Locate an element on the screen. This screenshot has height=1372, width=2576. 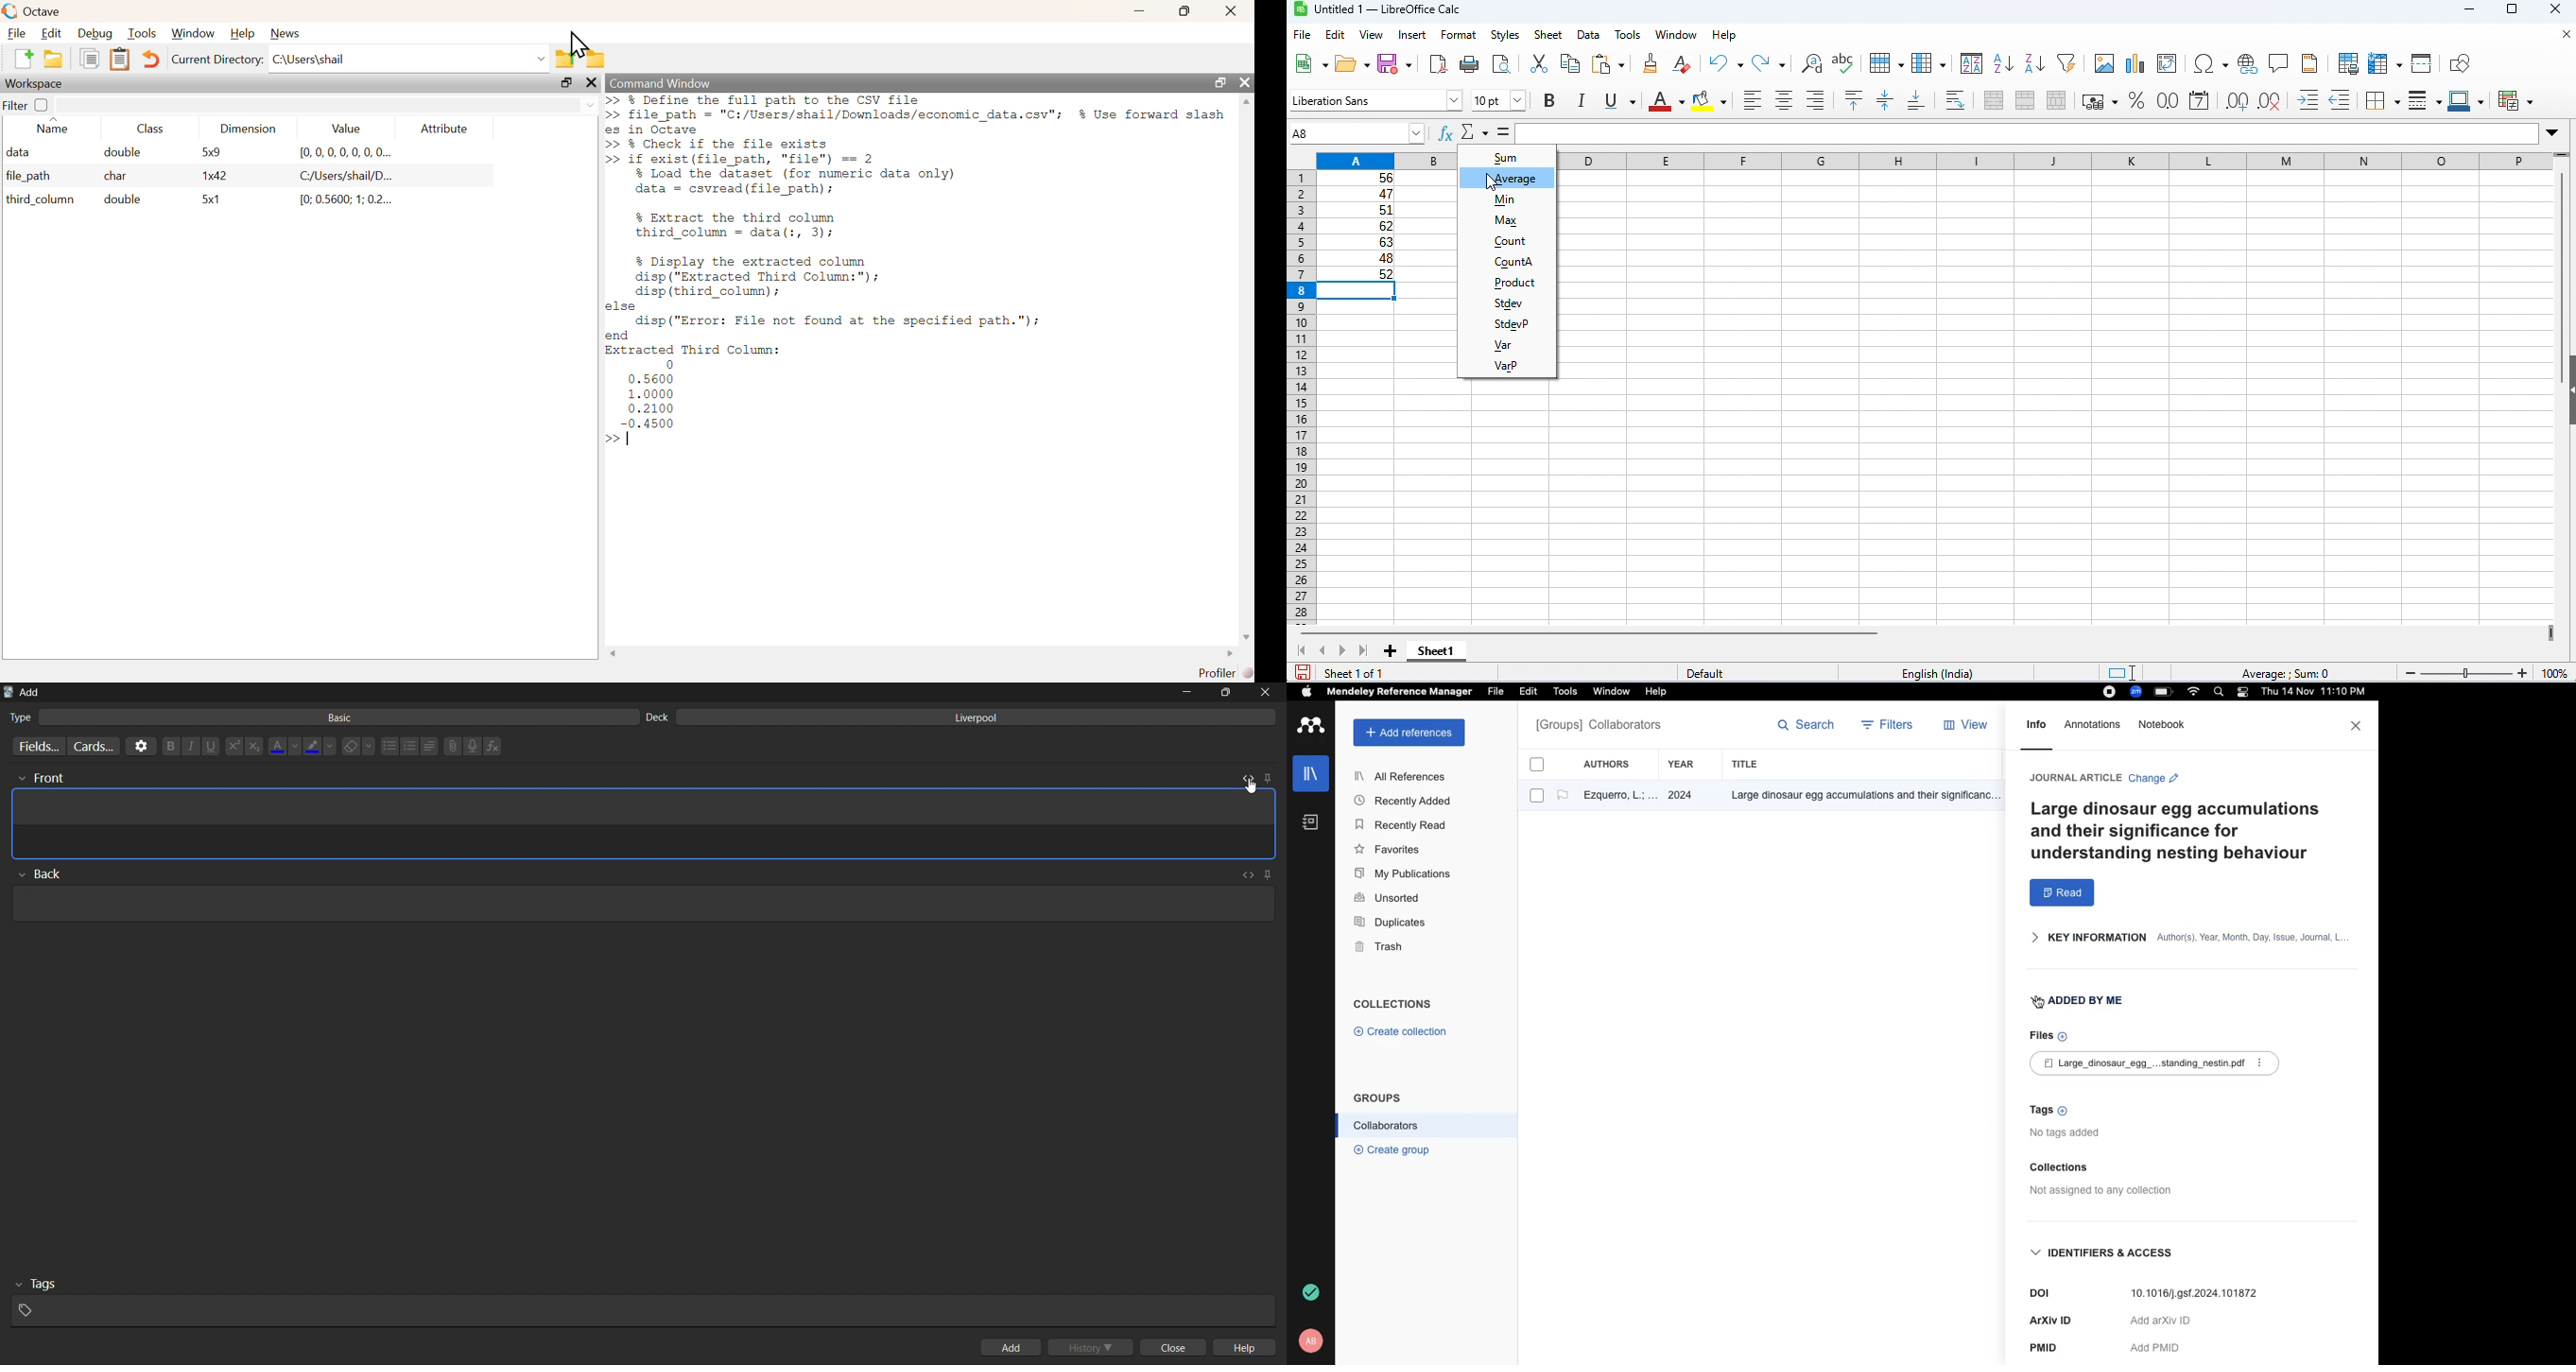
File is located at coordinates (1495, 690).